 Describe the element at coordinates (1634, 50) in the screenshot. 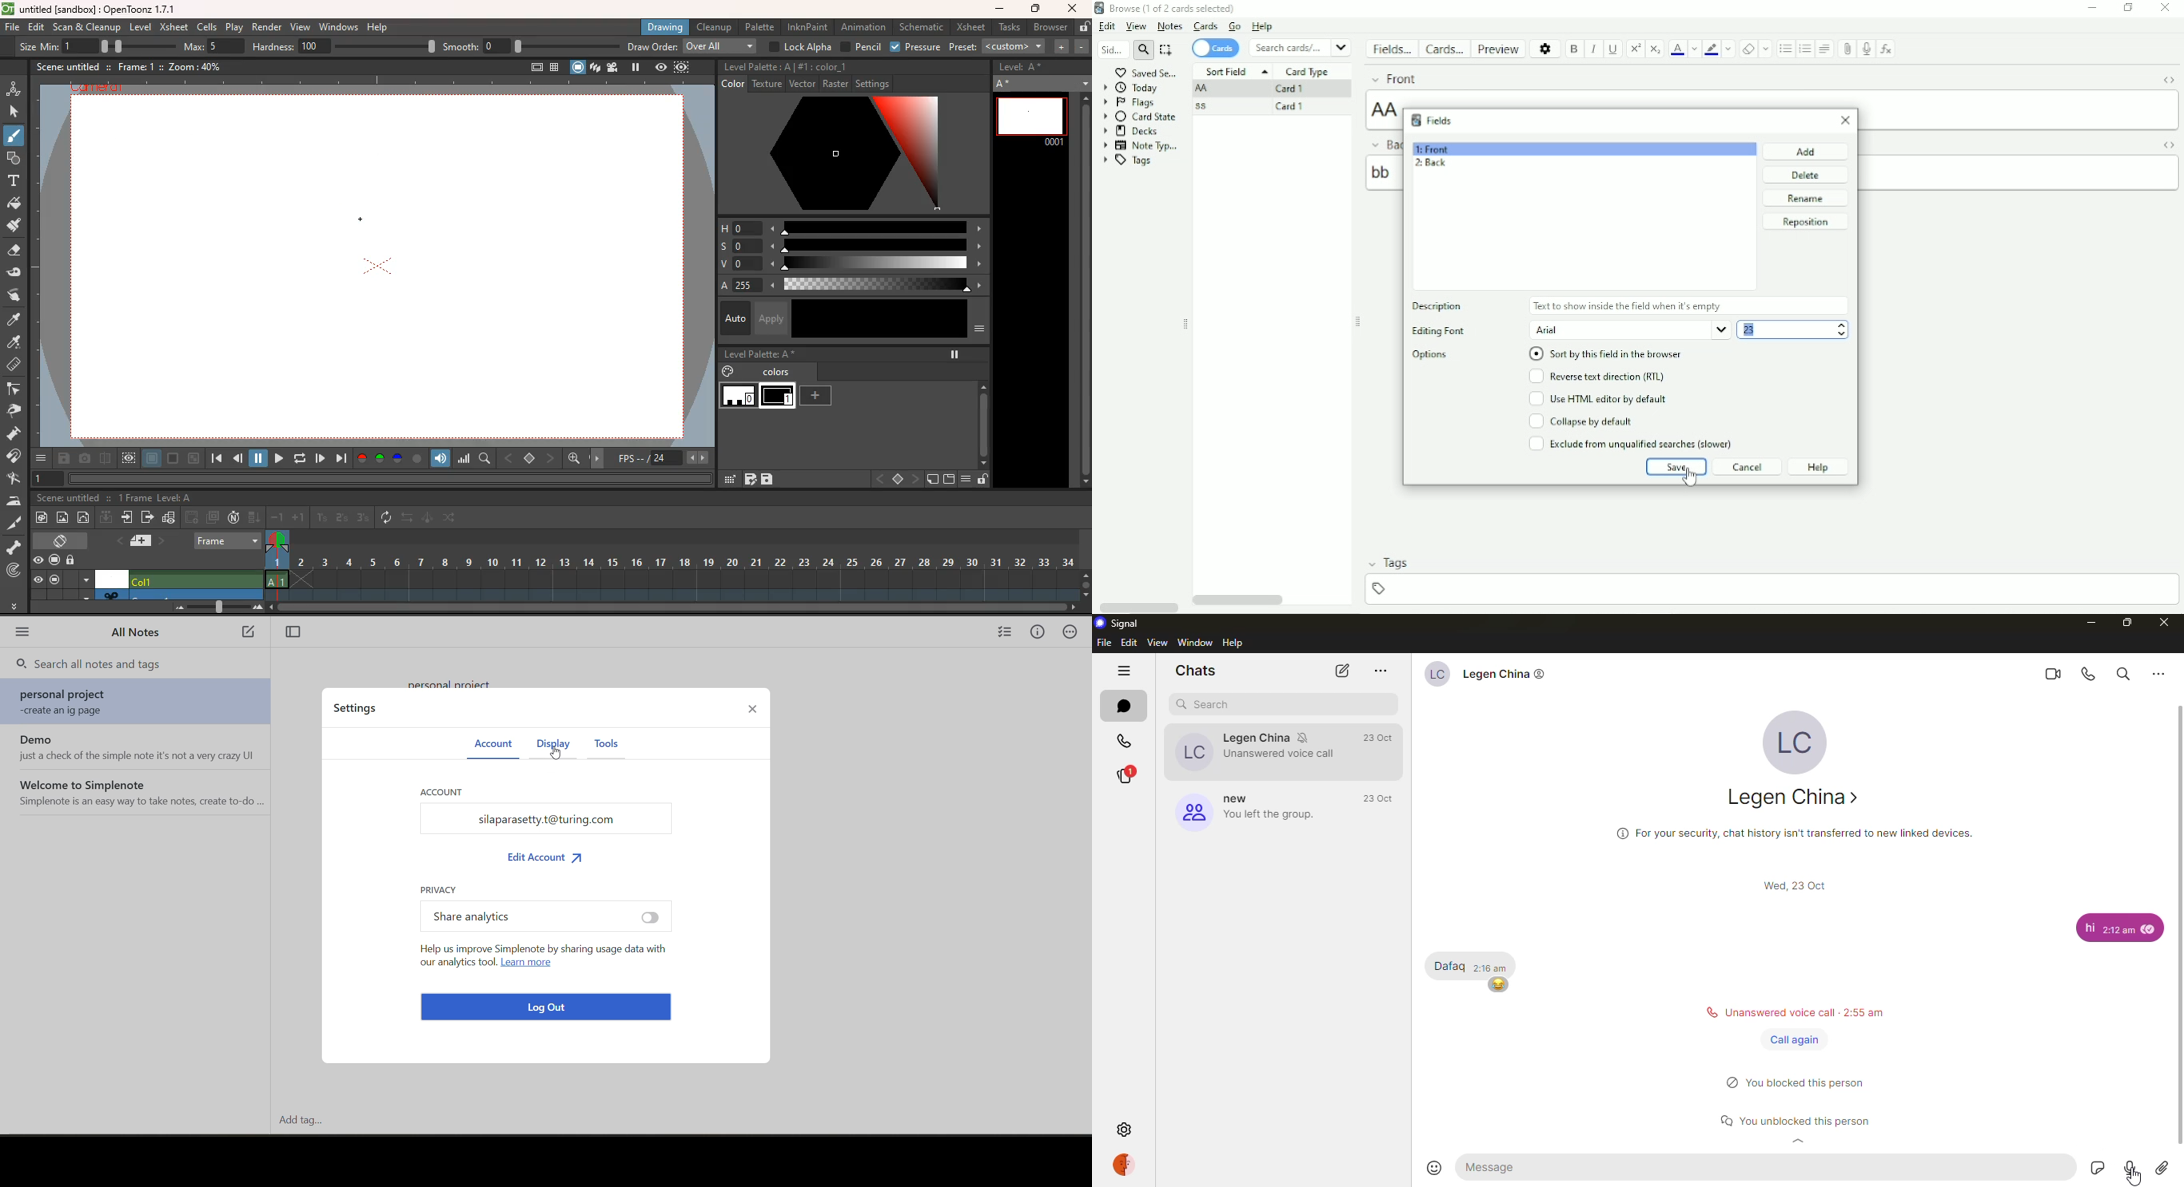

I see `Superscript` at that location.